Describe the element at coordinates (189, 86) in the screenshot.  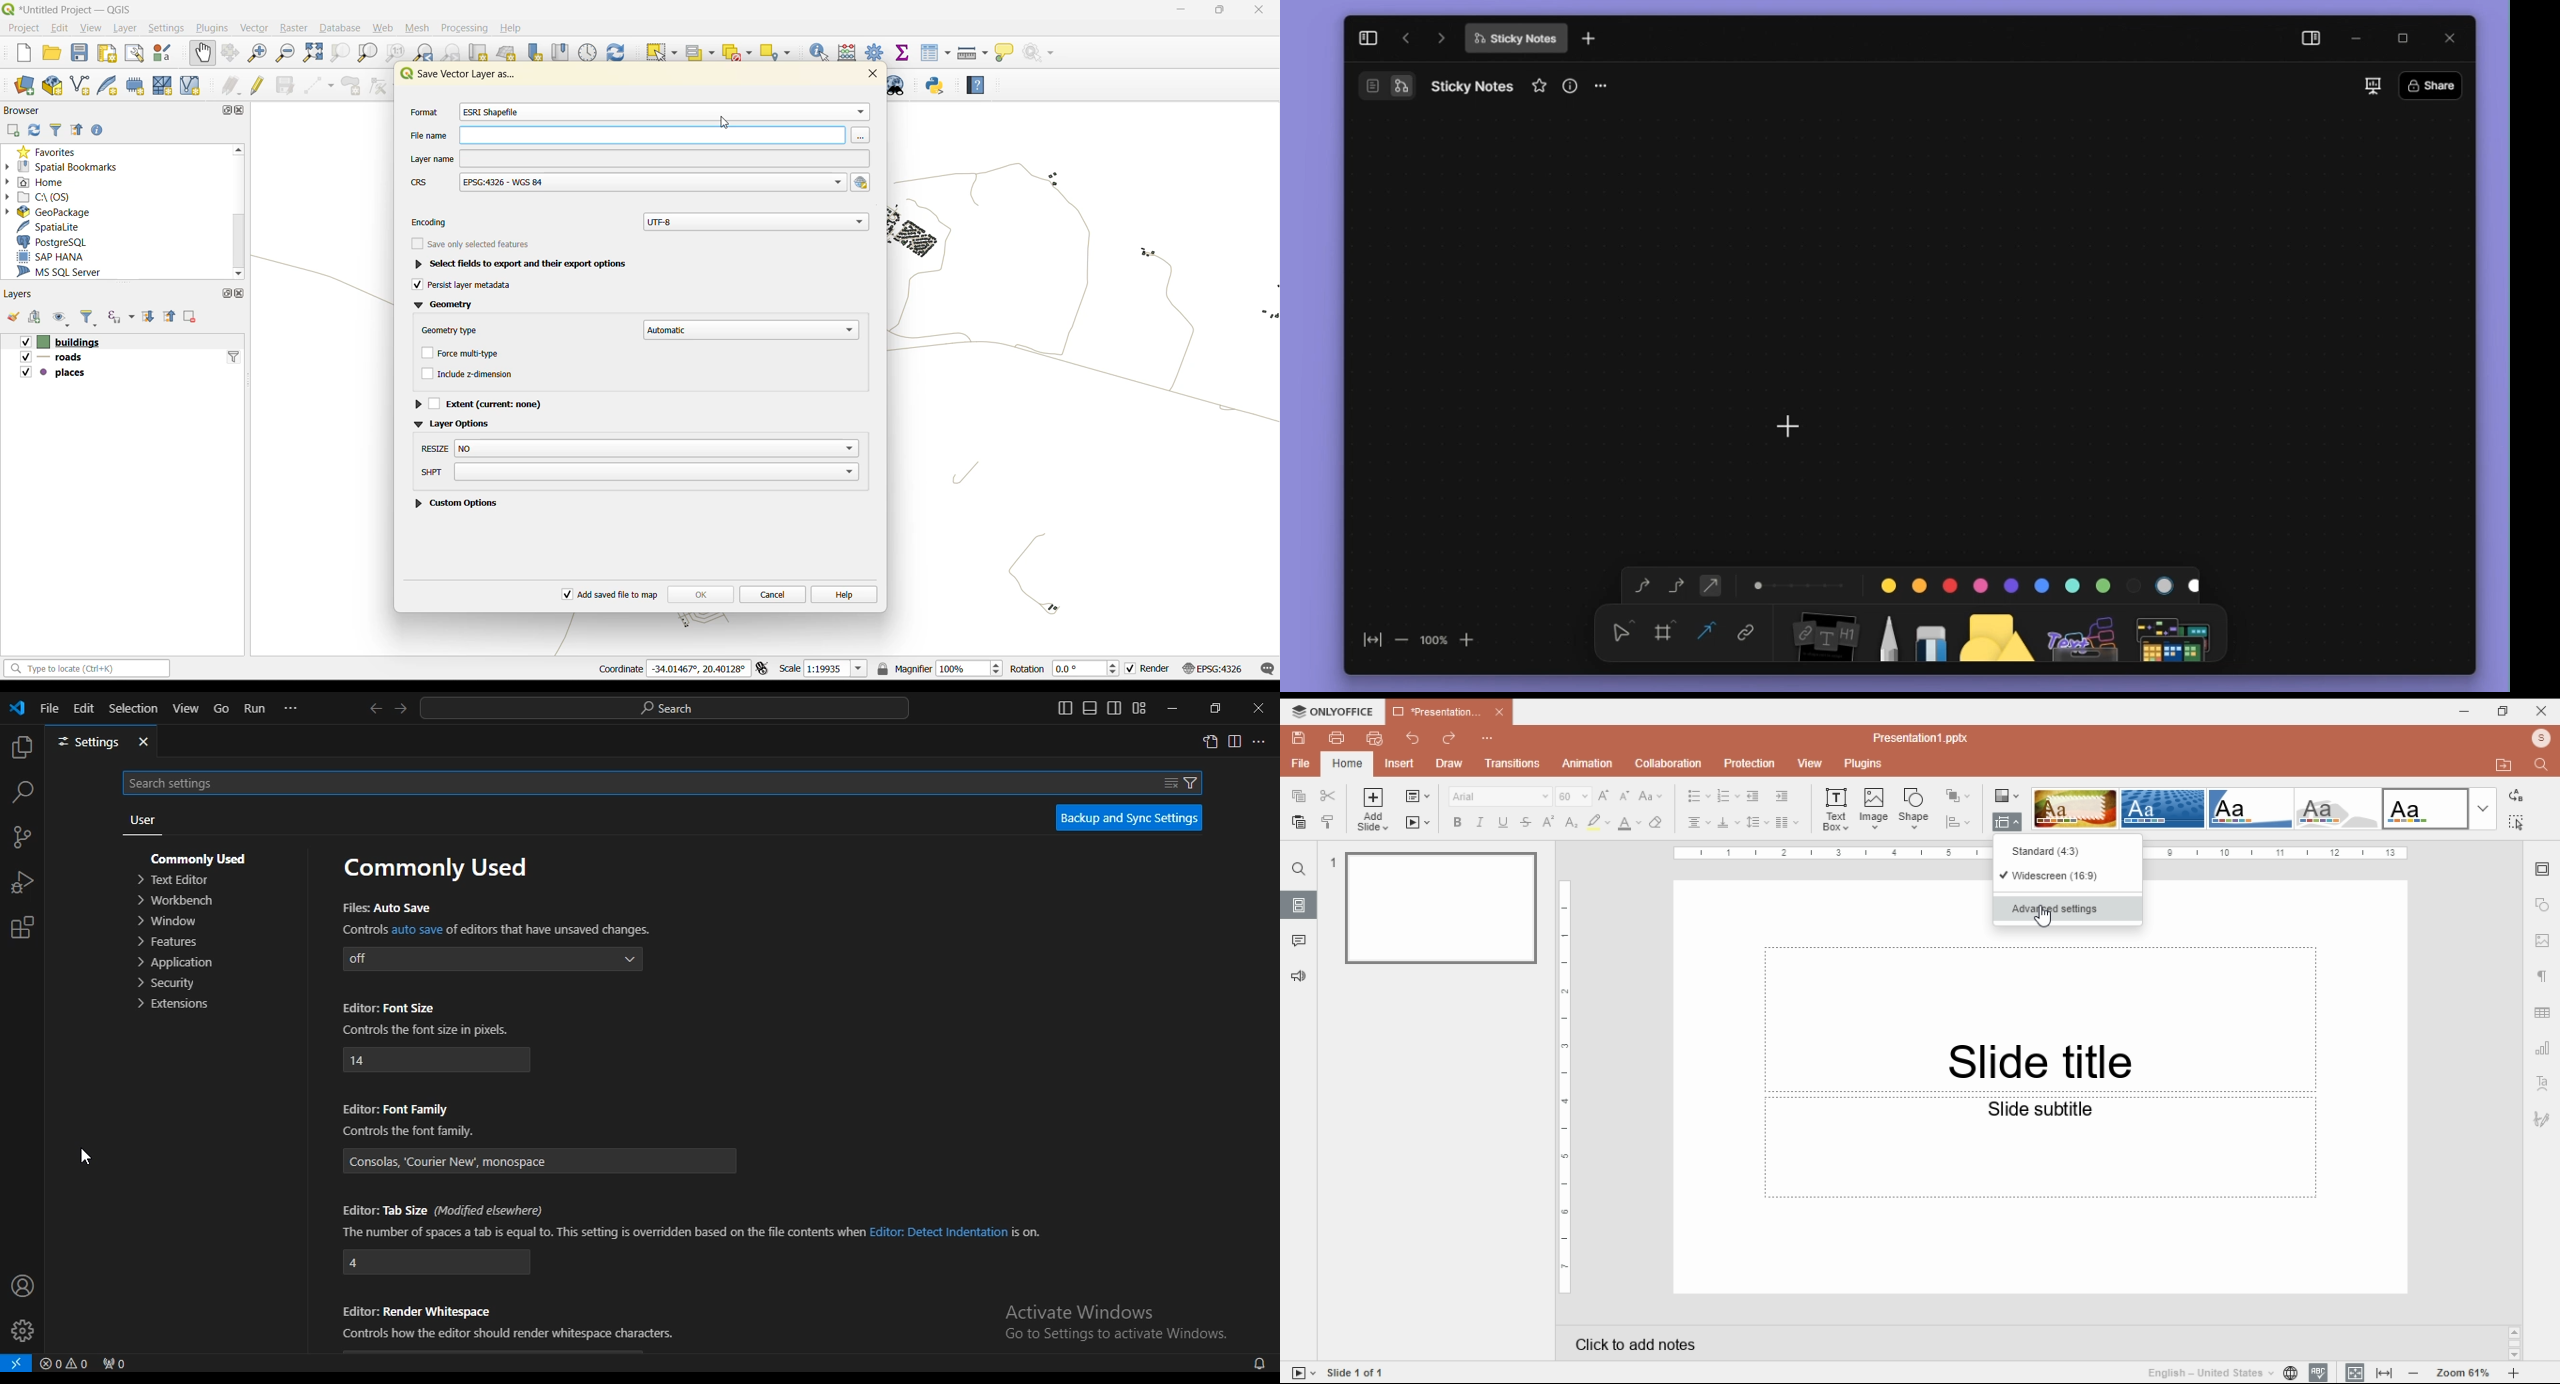
I see `new virtual layer` at that location.